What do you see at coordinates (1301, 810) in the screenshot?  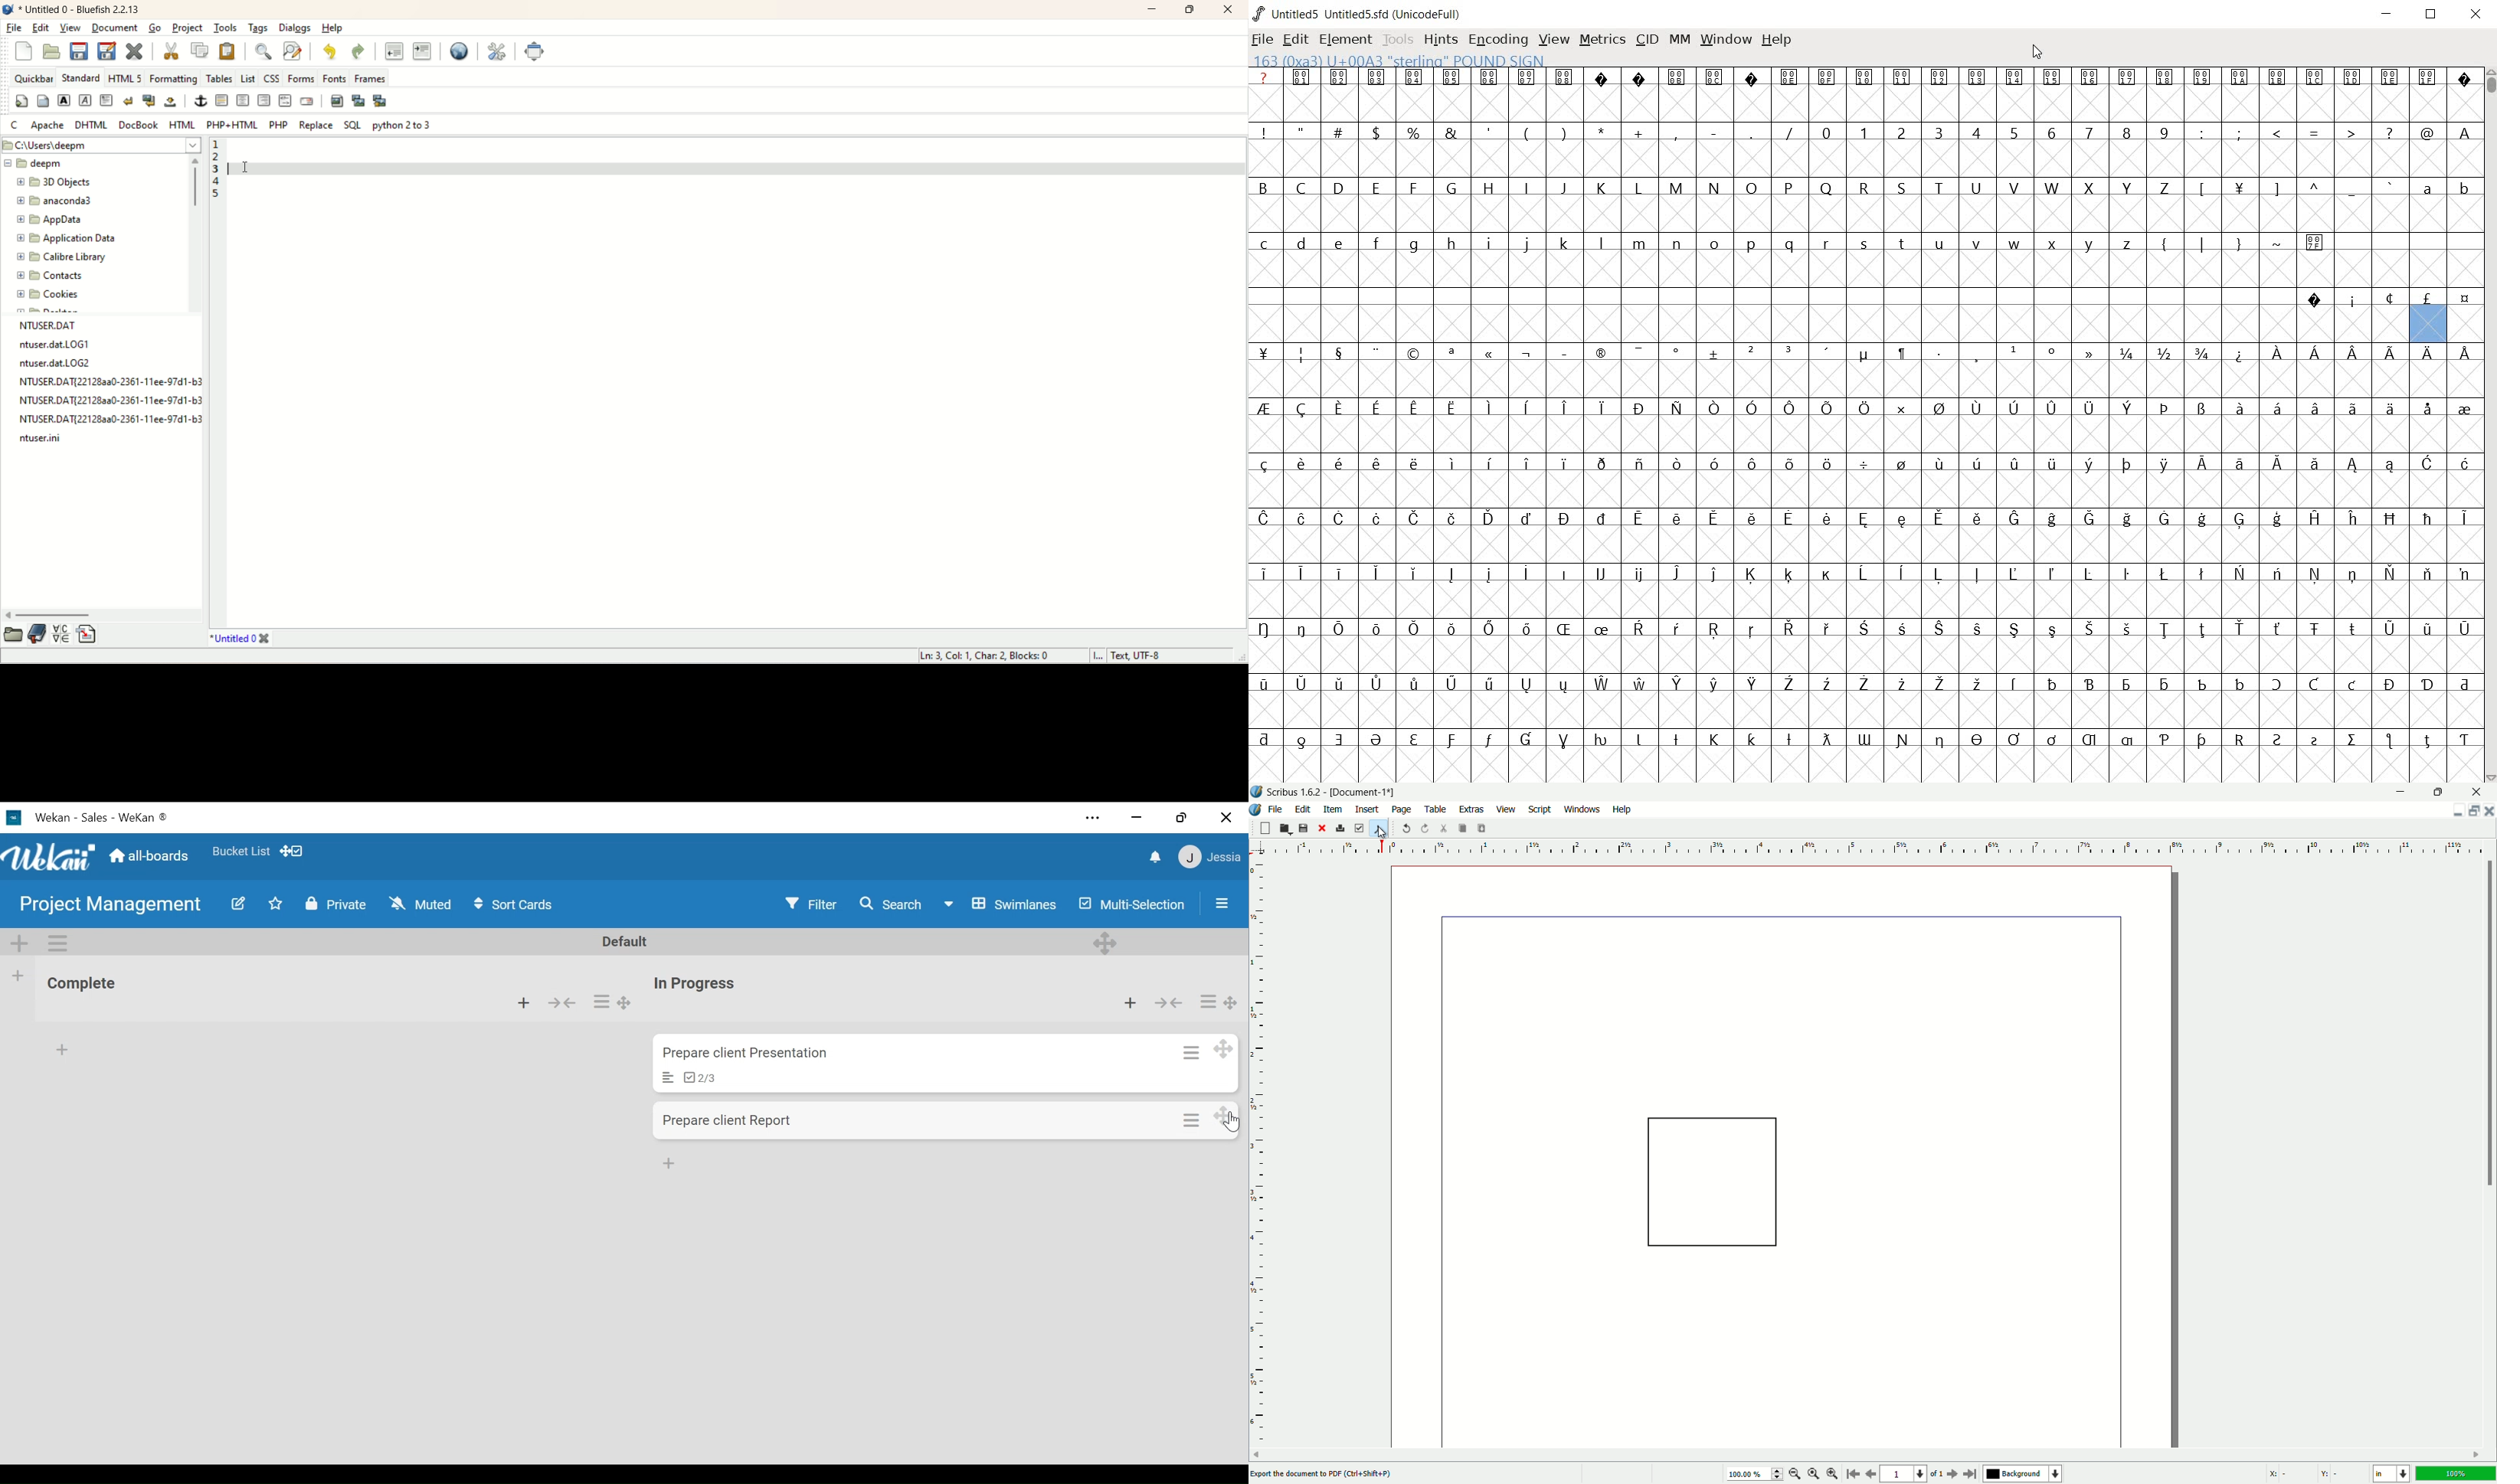 I see `edit menu` at bounding box center [1301, 810].